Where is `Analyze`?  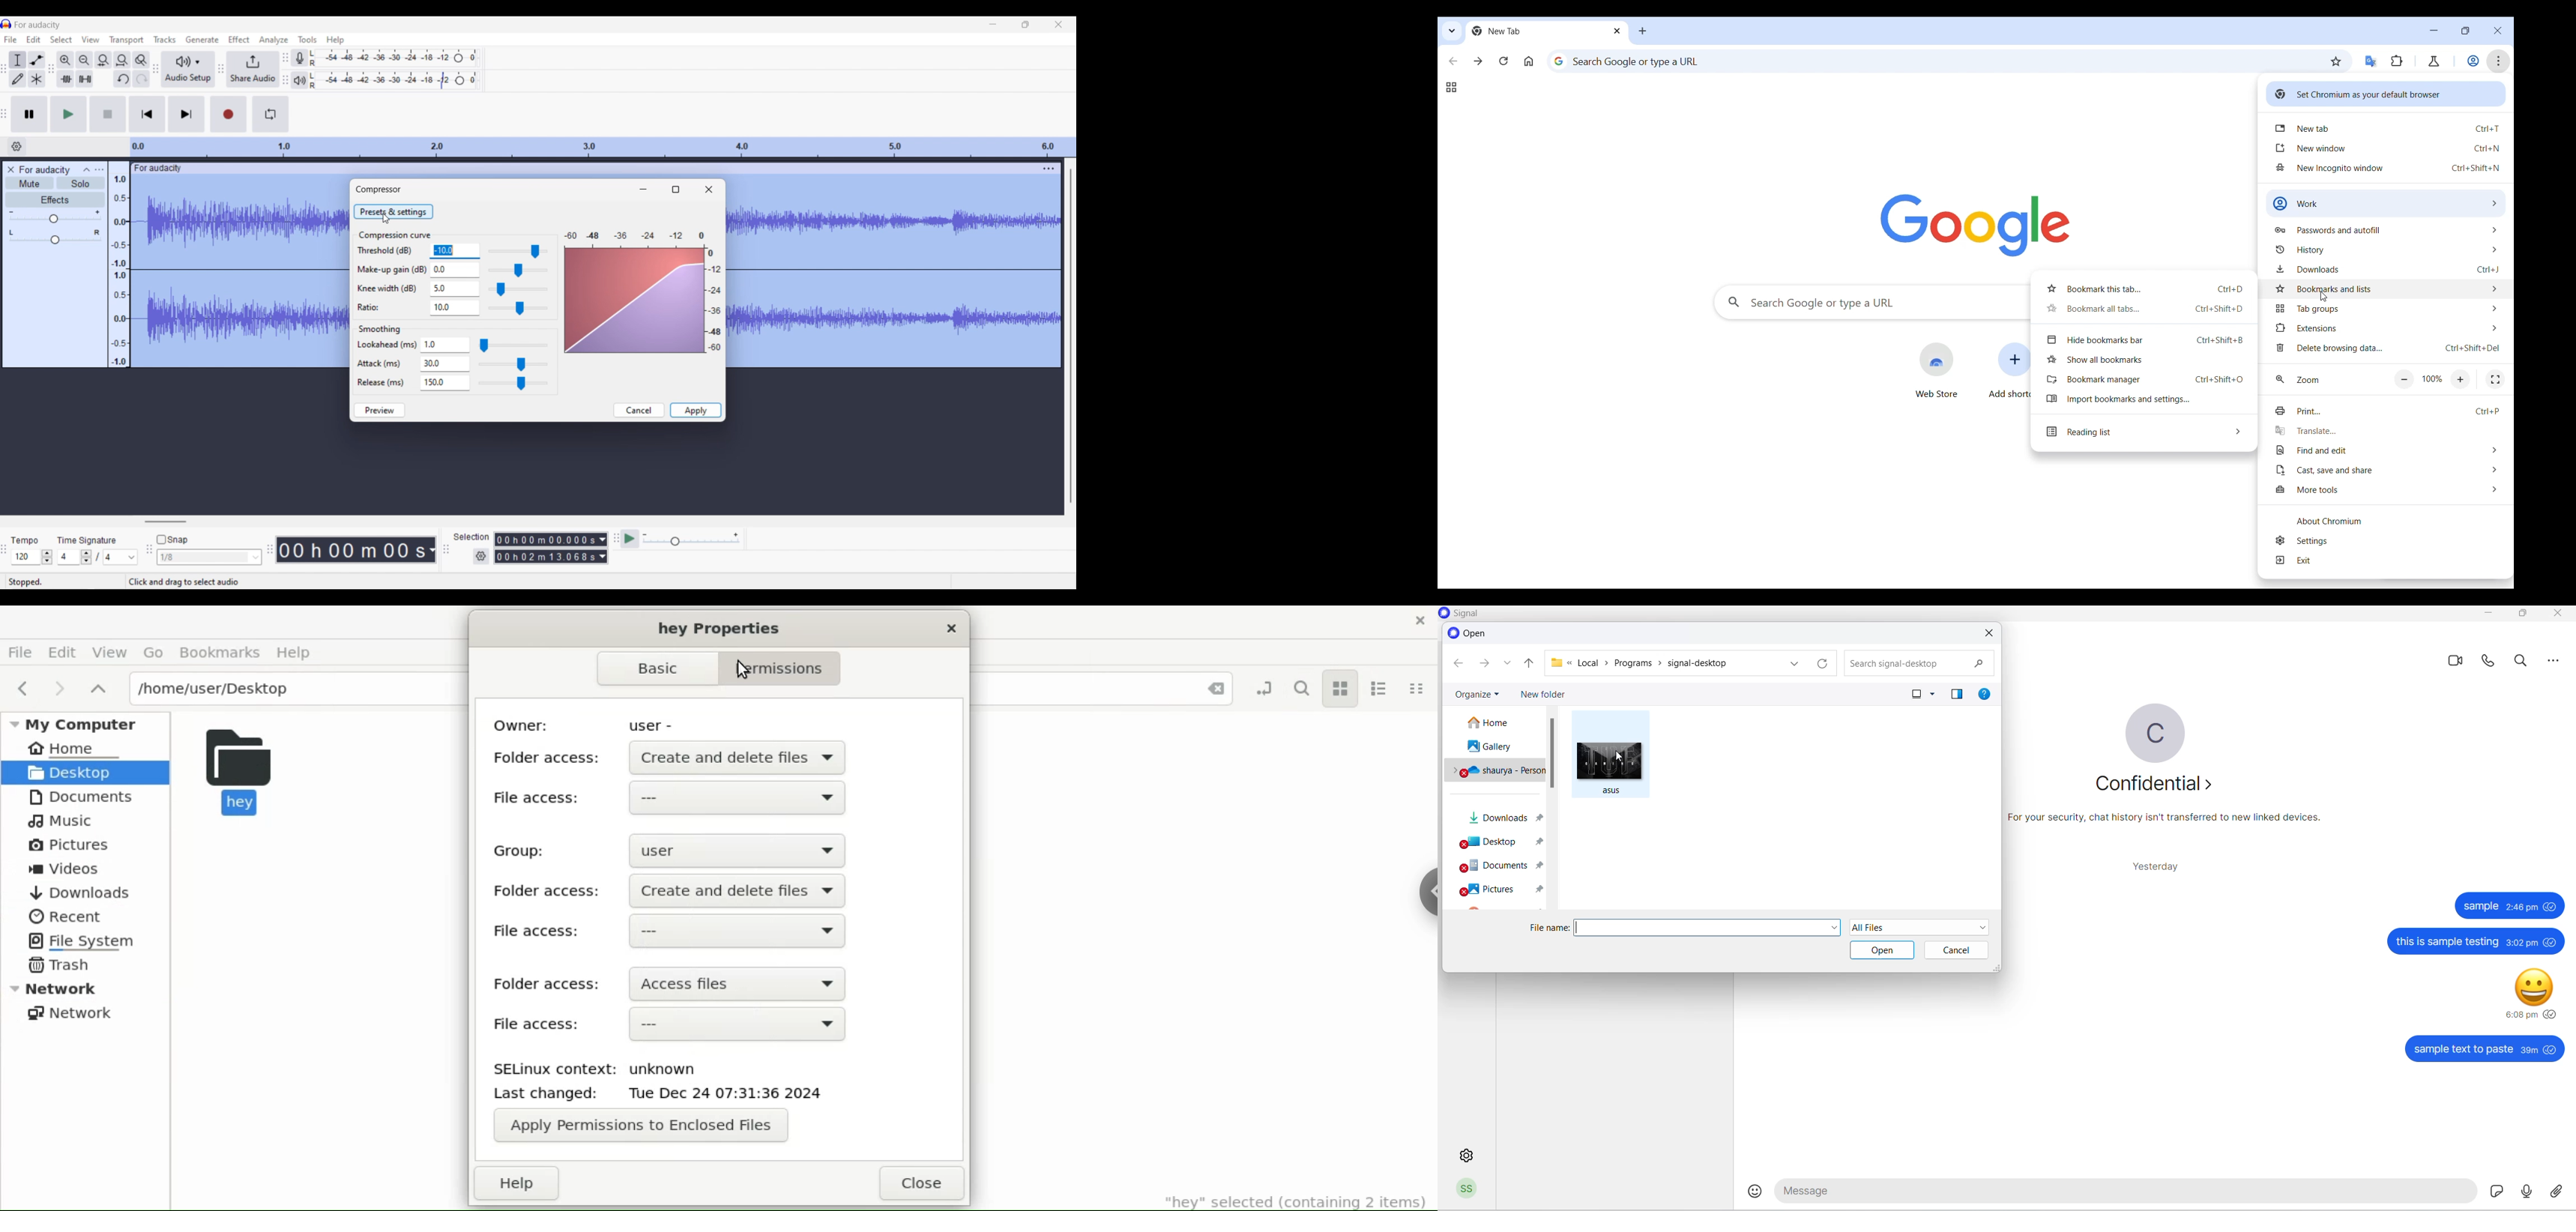
Analyze is located at coordinates (273, 40).